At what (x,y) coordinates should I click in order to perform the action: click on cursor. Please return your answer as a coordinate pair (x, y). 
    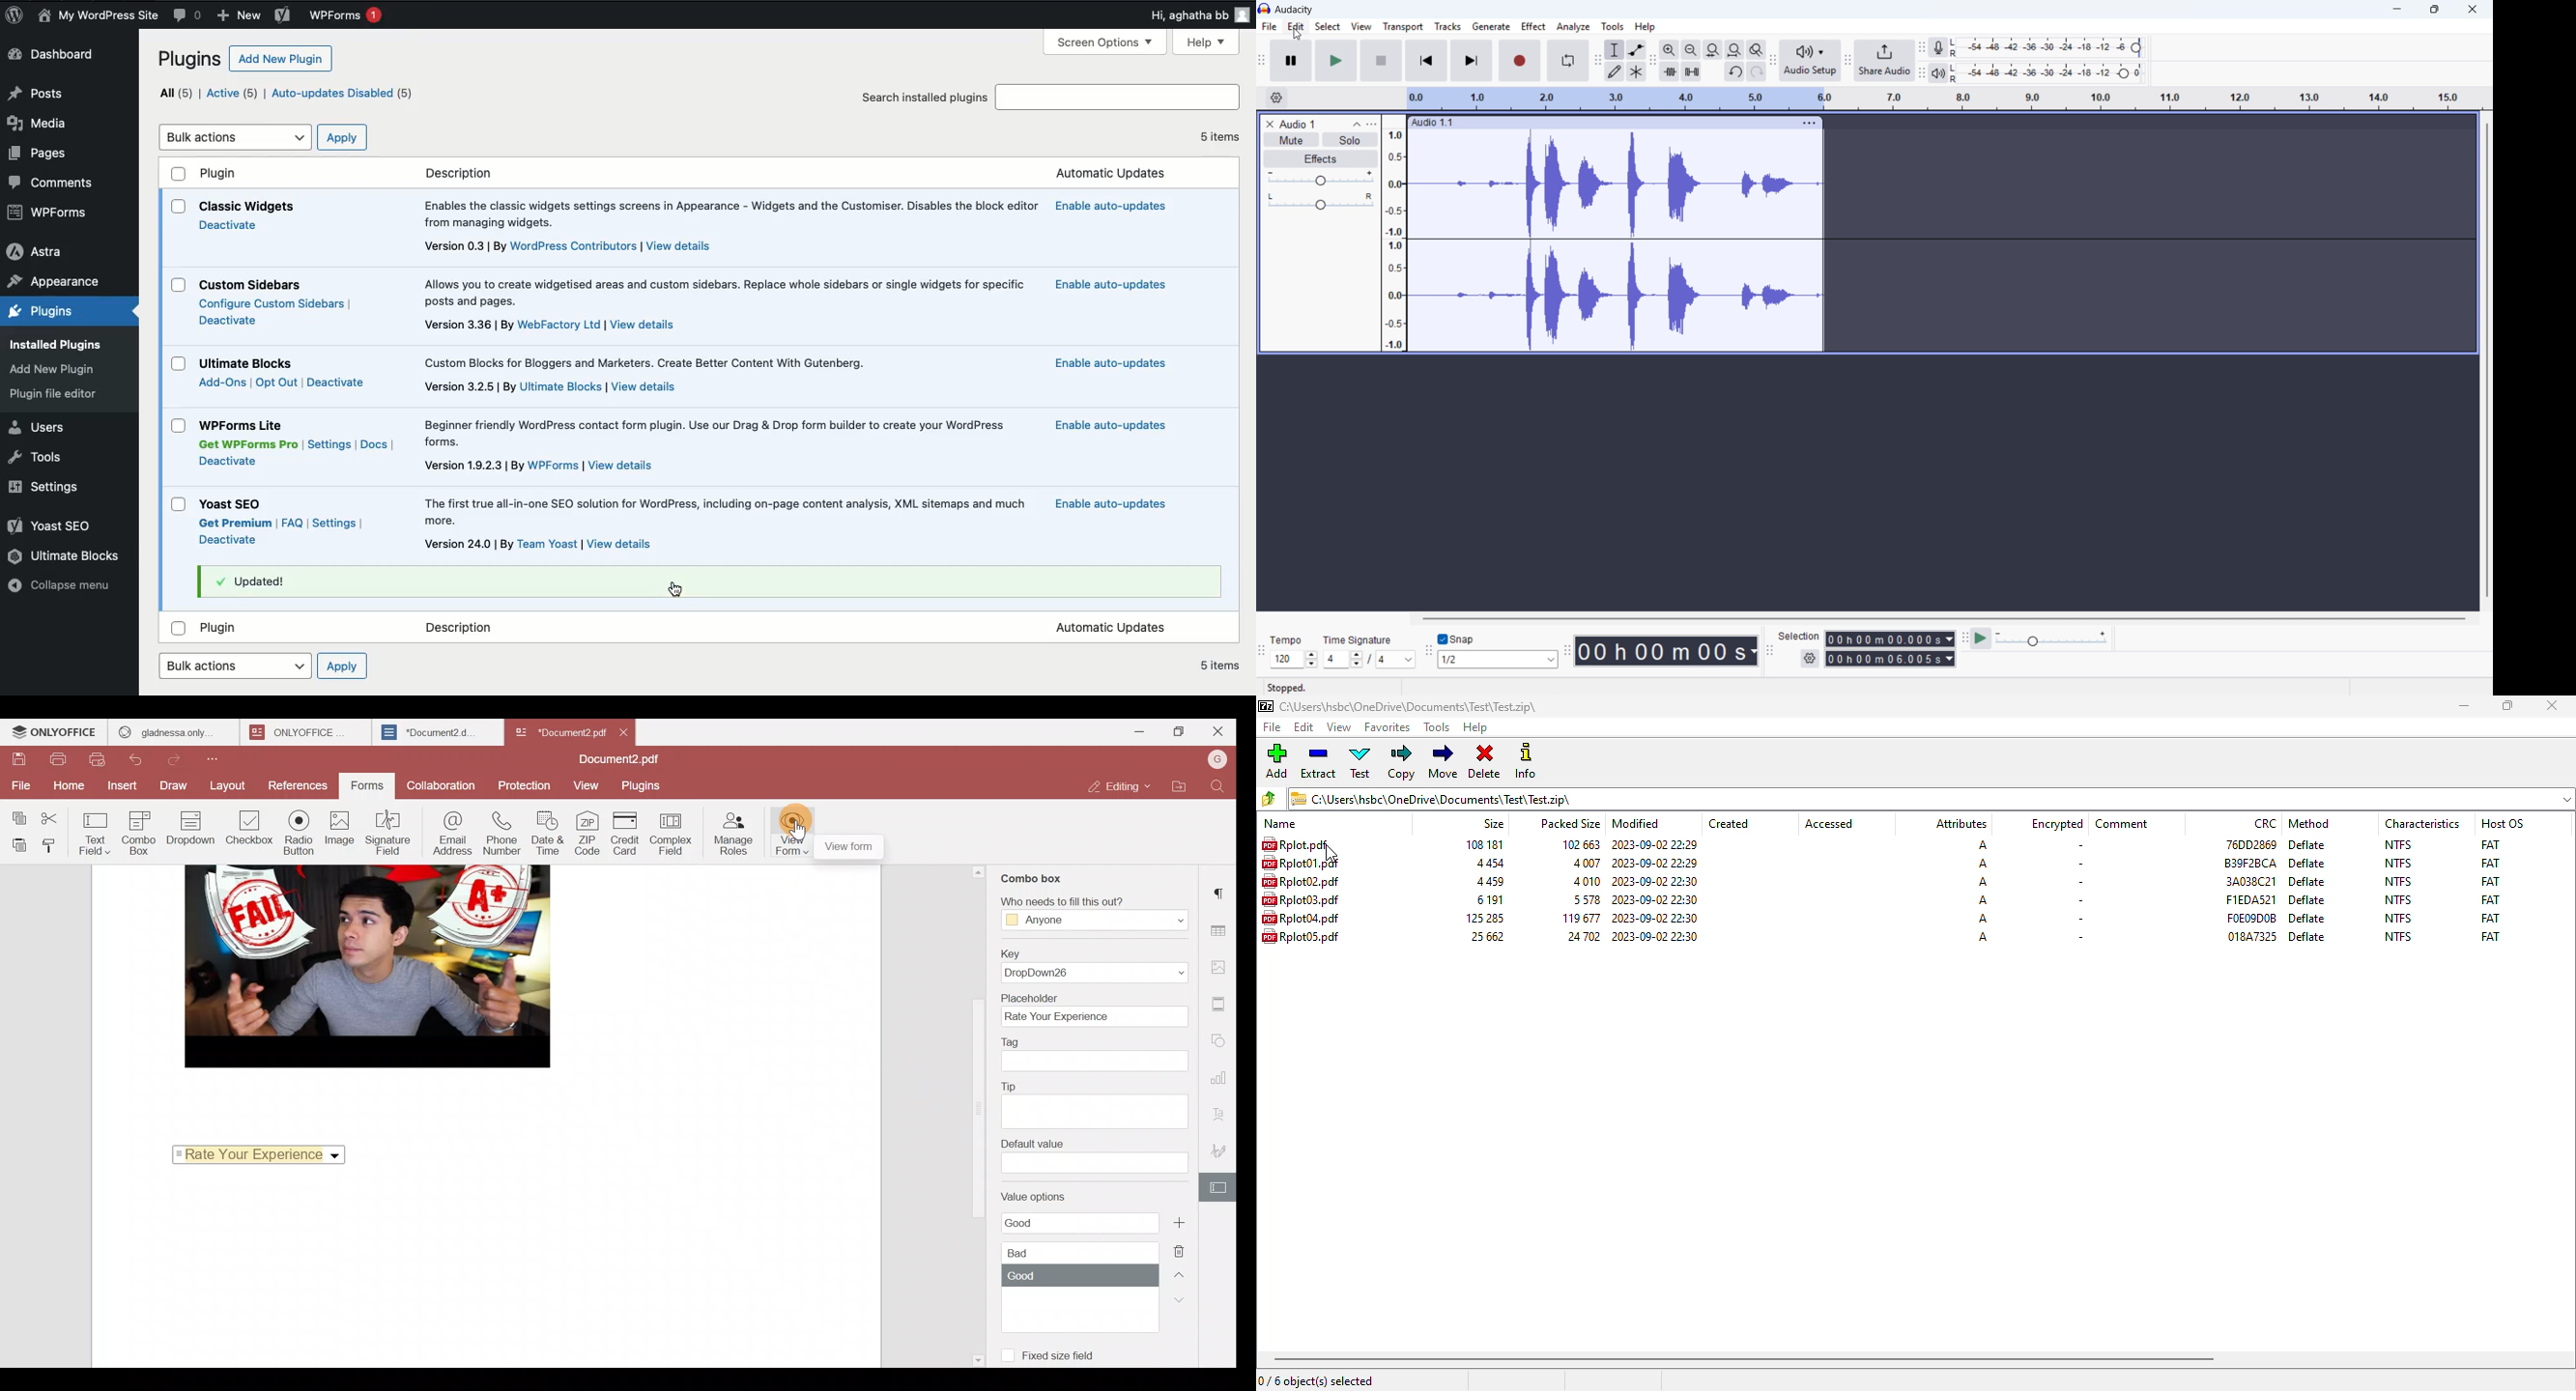
    Looking at the image, I should click on (1297, 35).